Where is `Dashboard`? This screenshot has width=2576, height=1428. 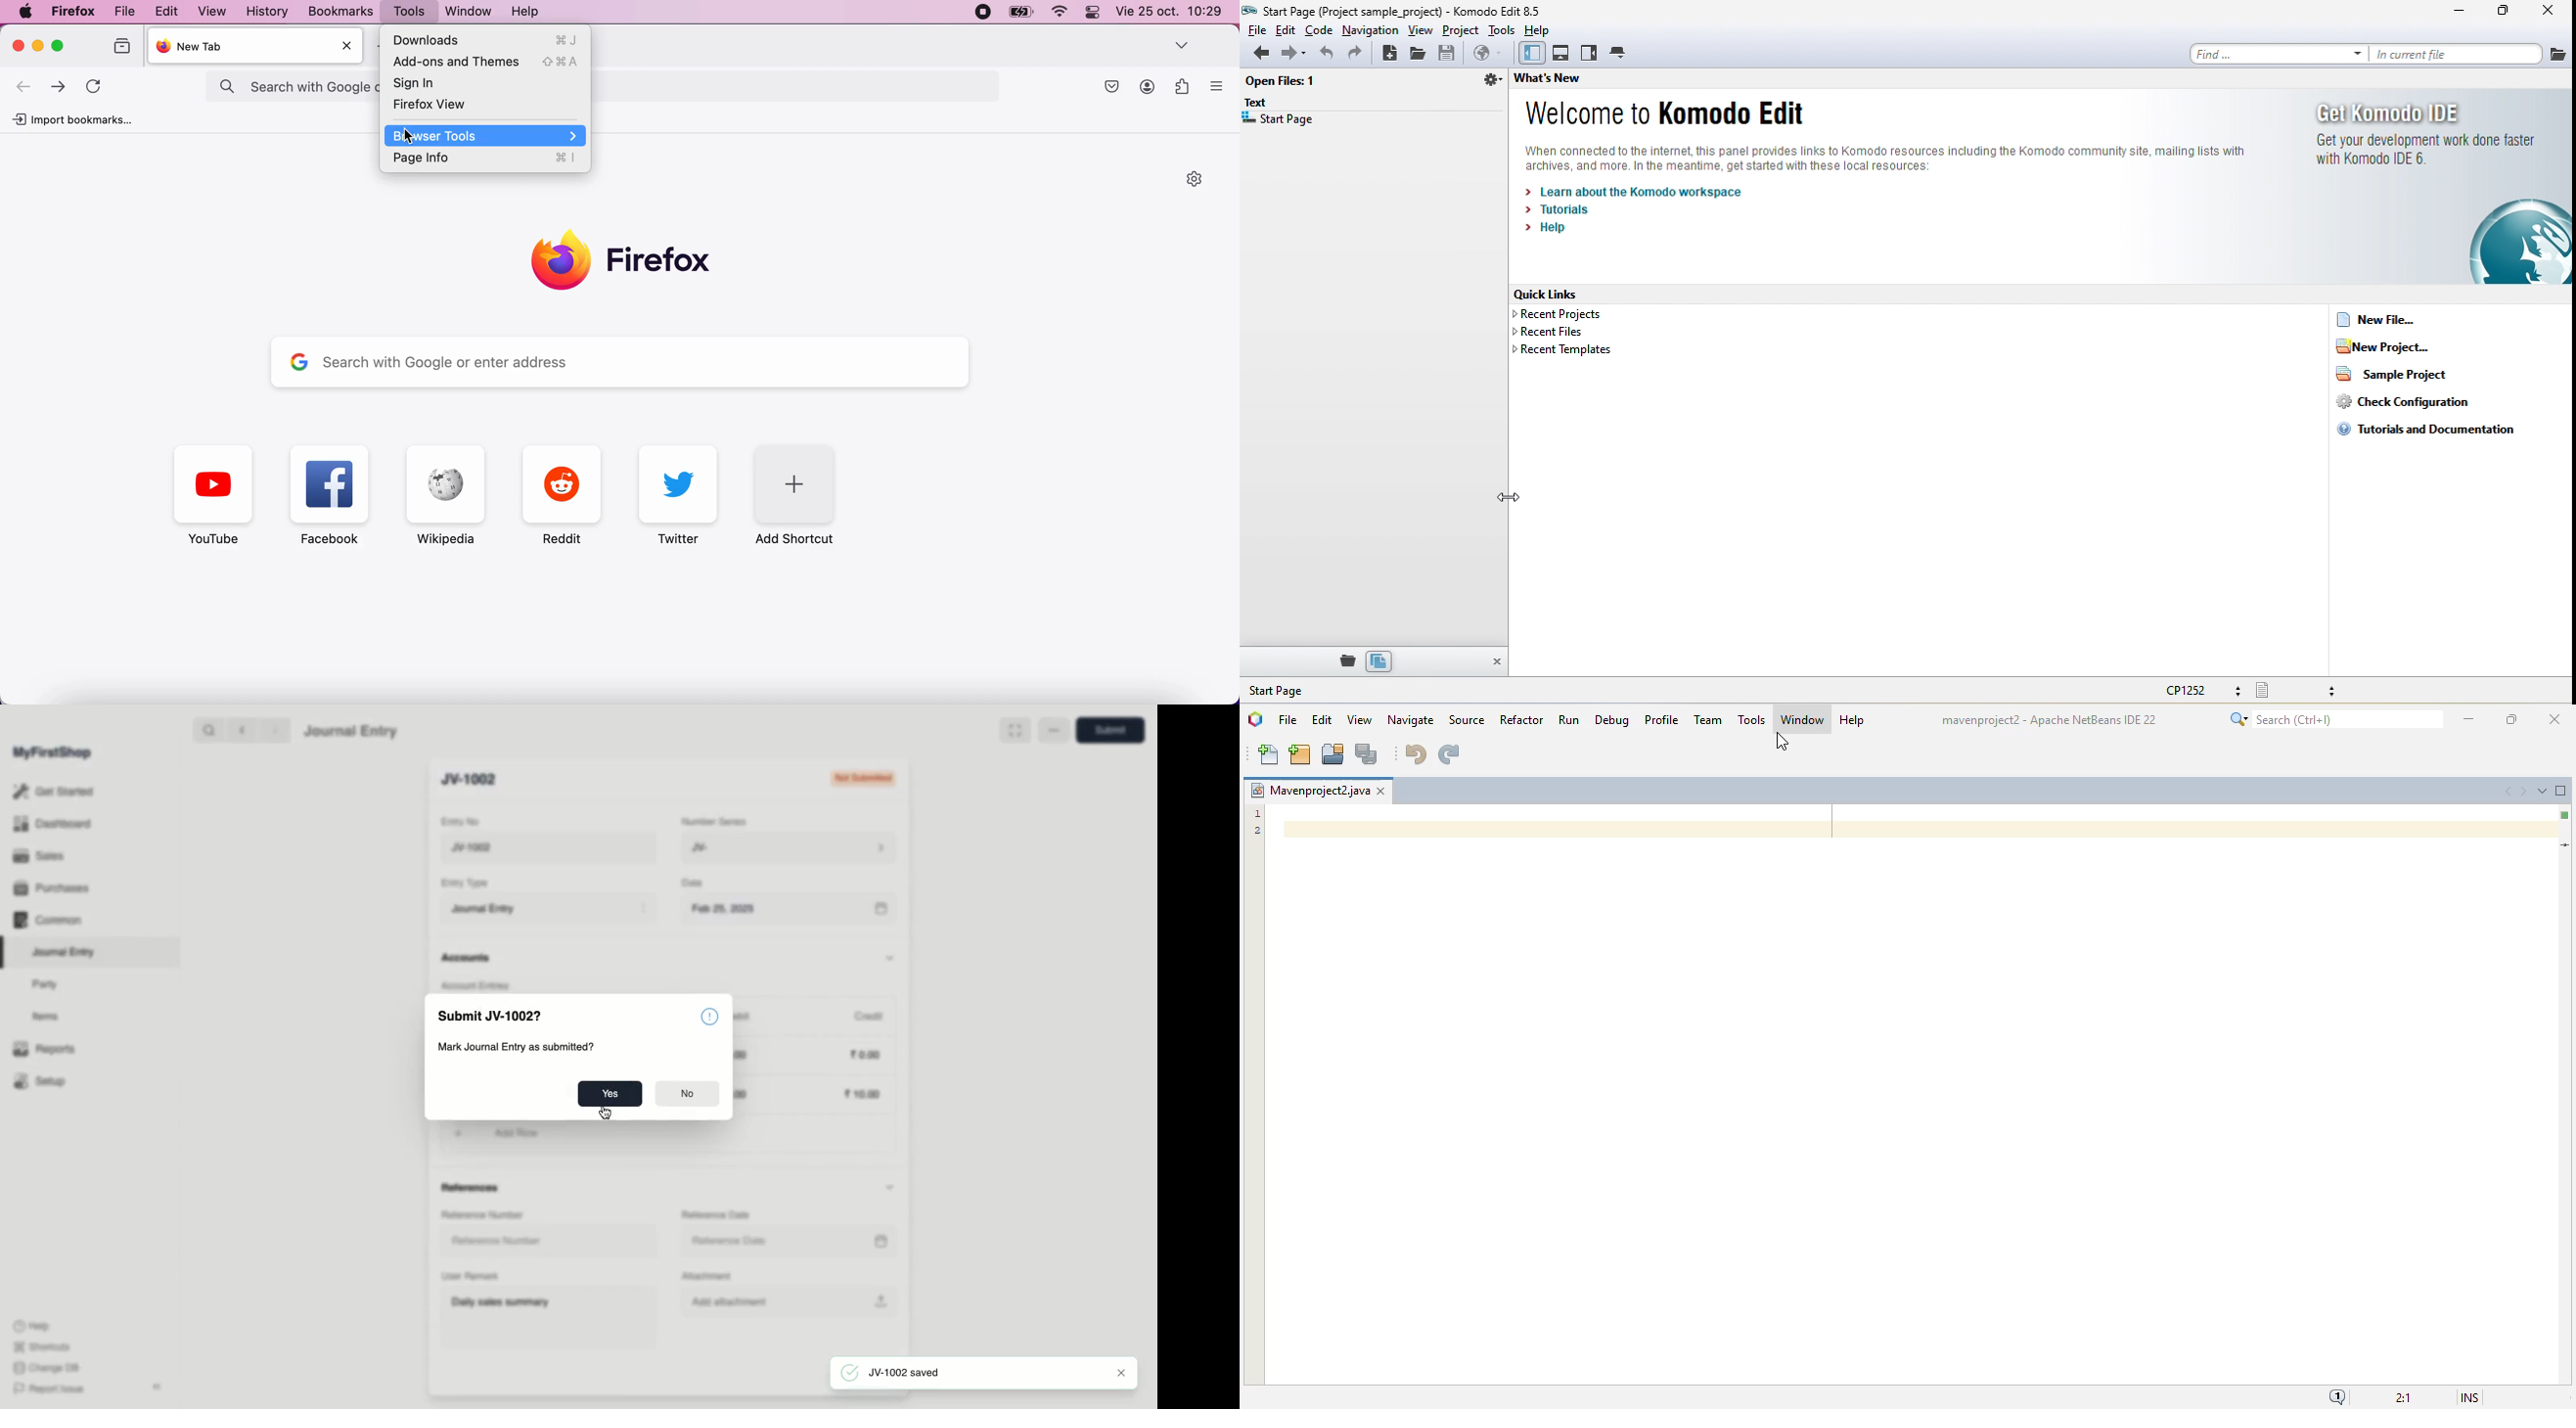
Dashboard is located at coordinates (51, 823).